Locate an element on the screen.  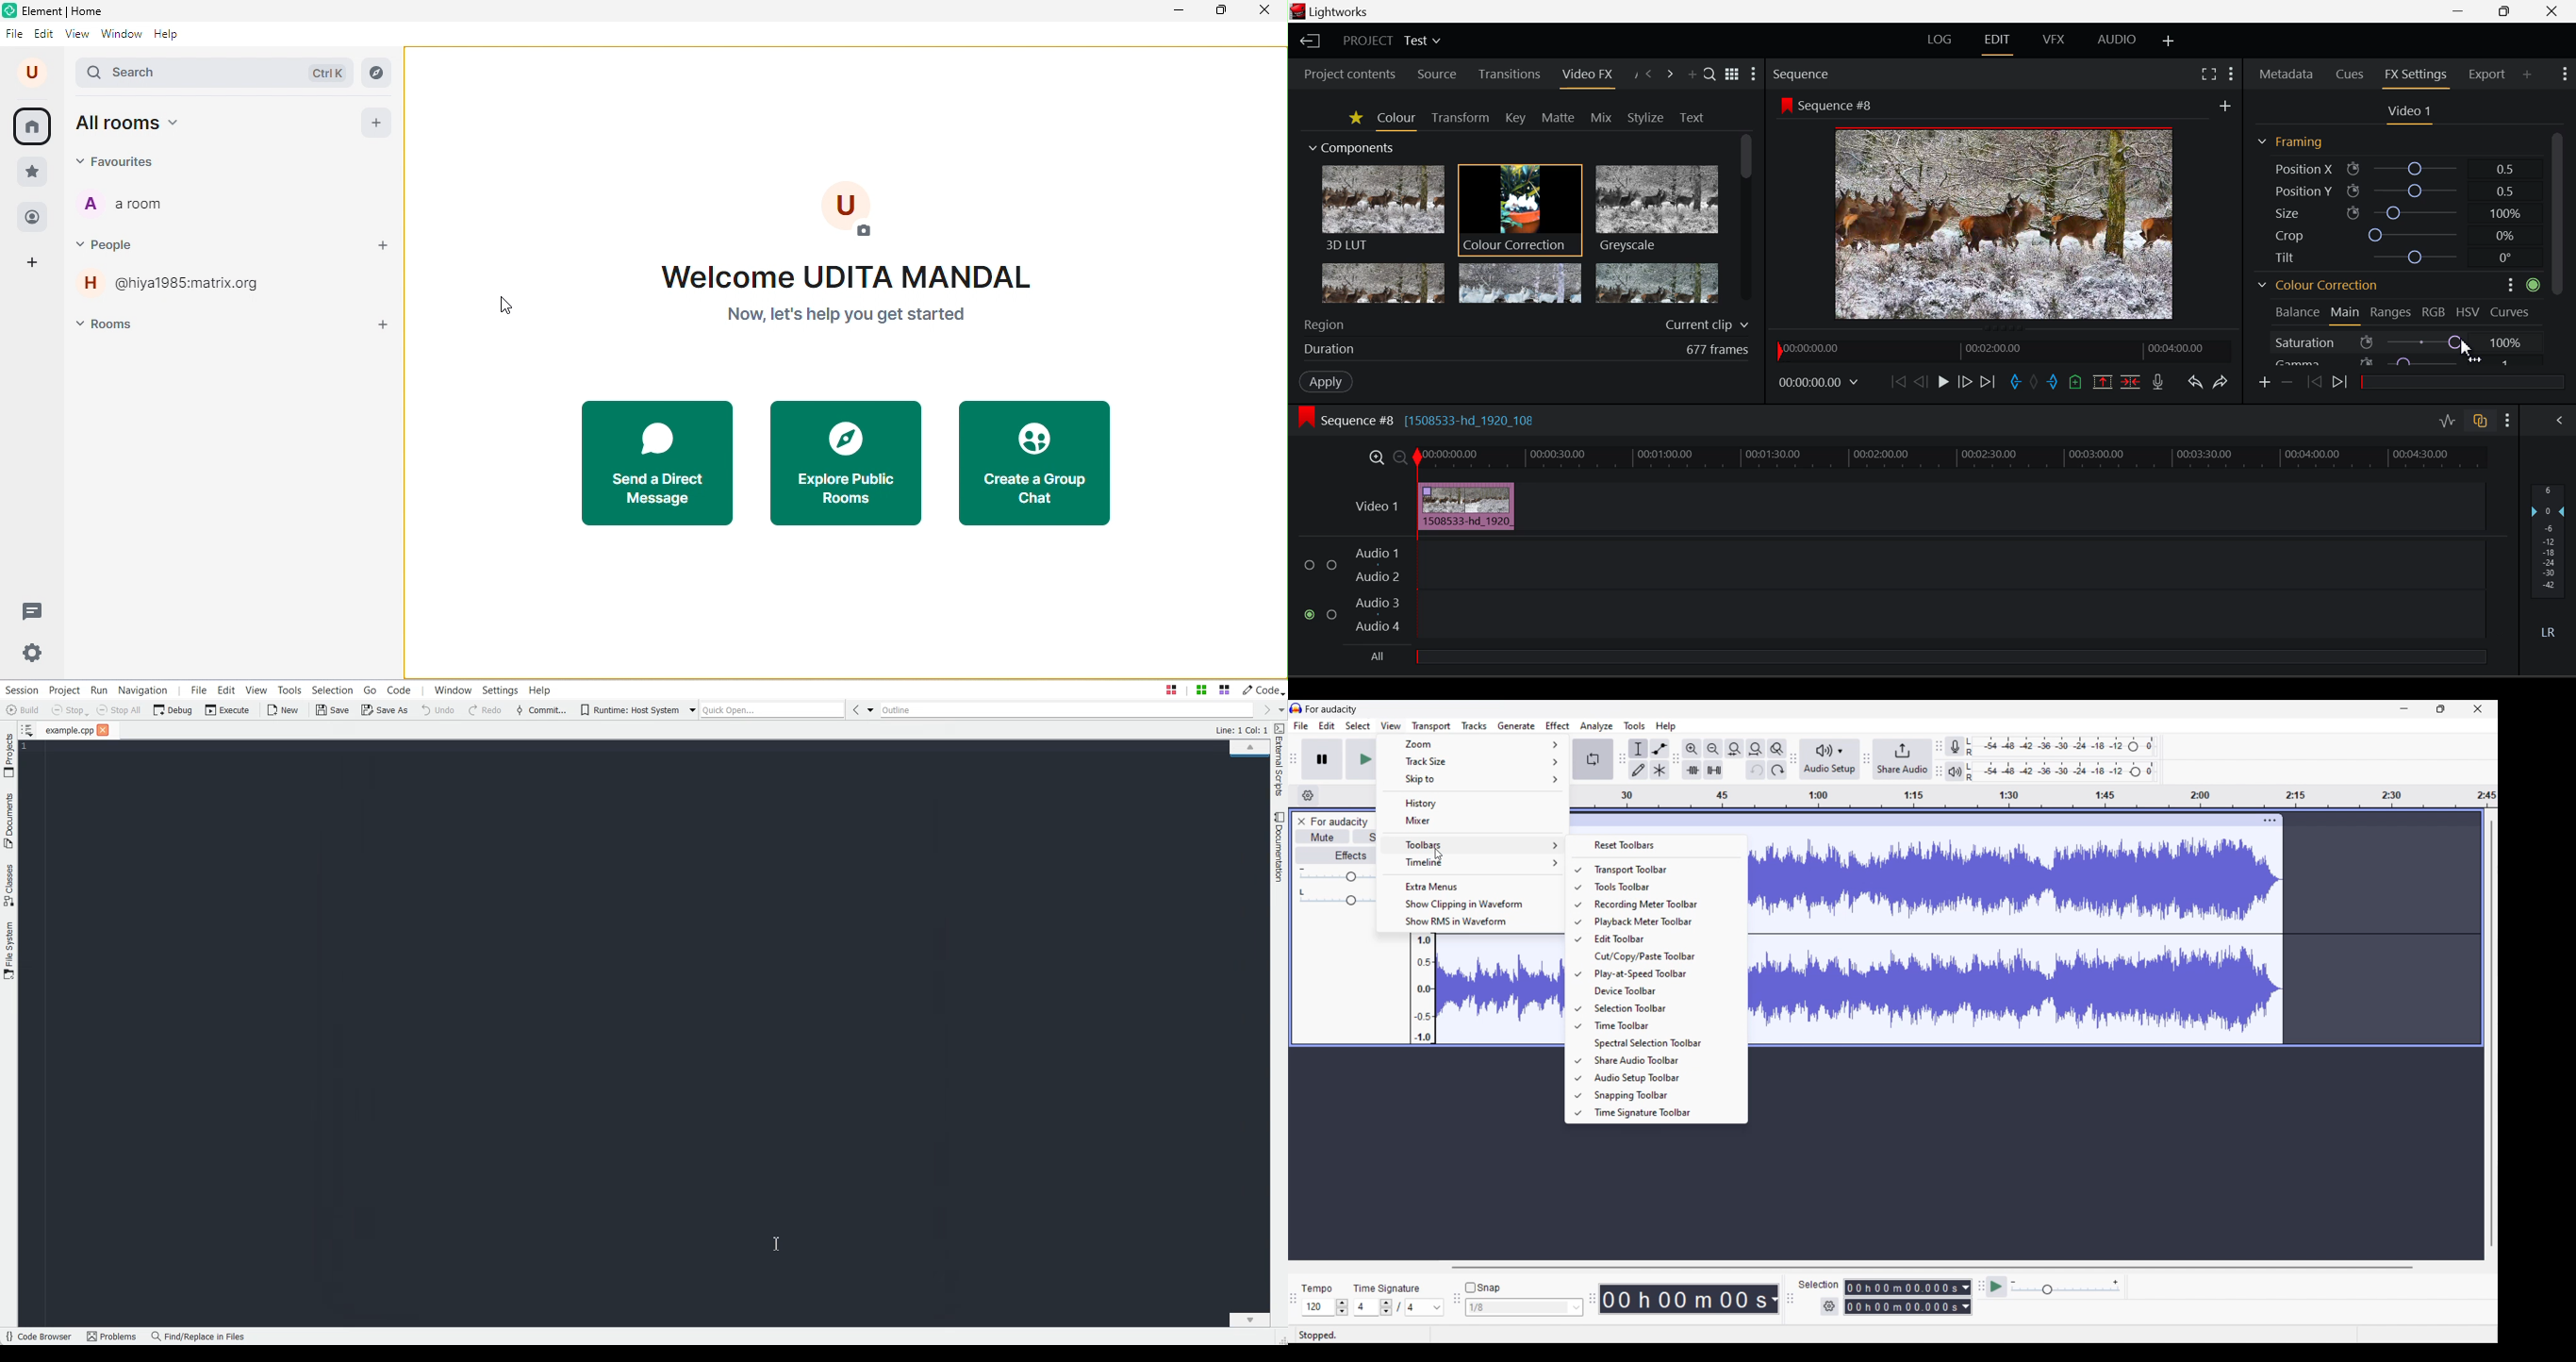
Colour Tab Open is located at coordinates (1396, 119).